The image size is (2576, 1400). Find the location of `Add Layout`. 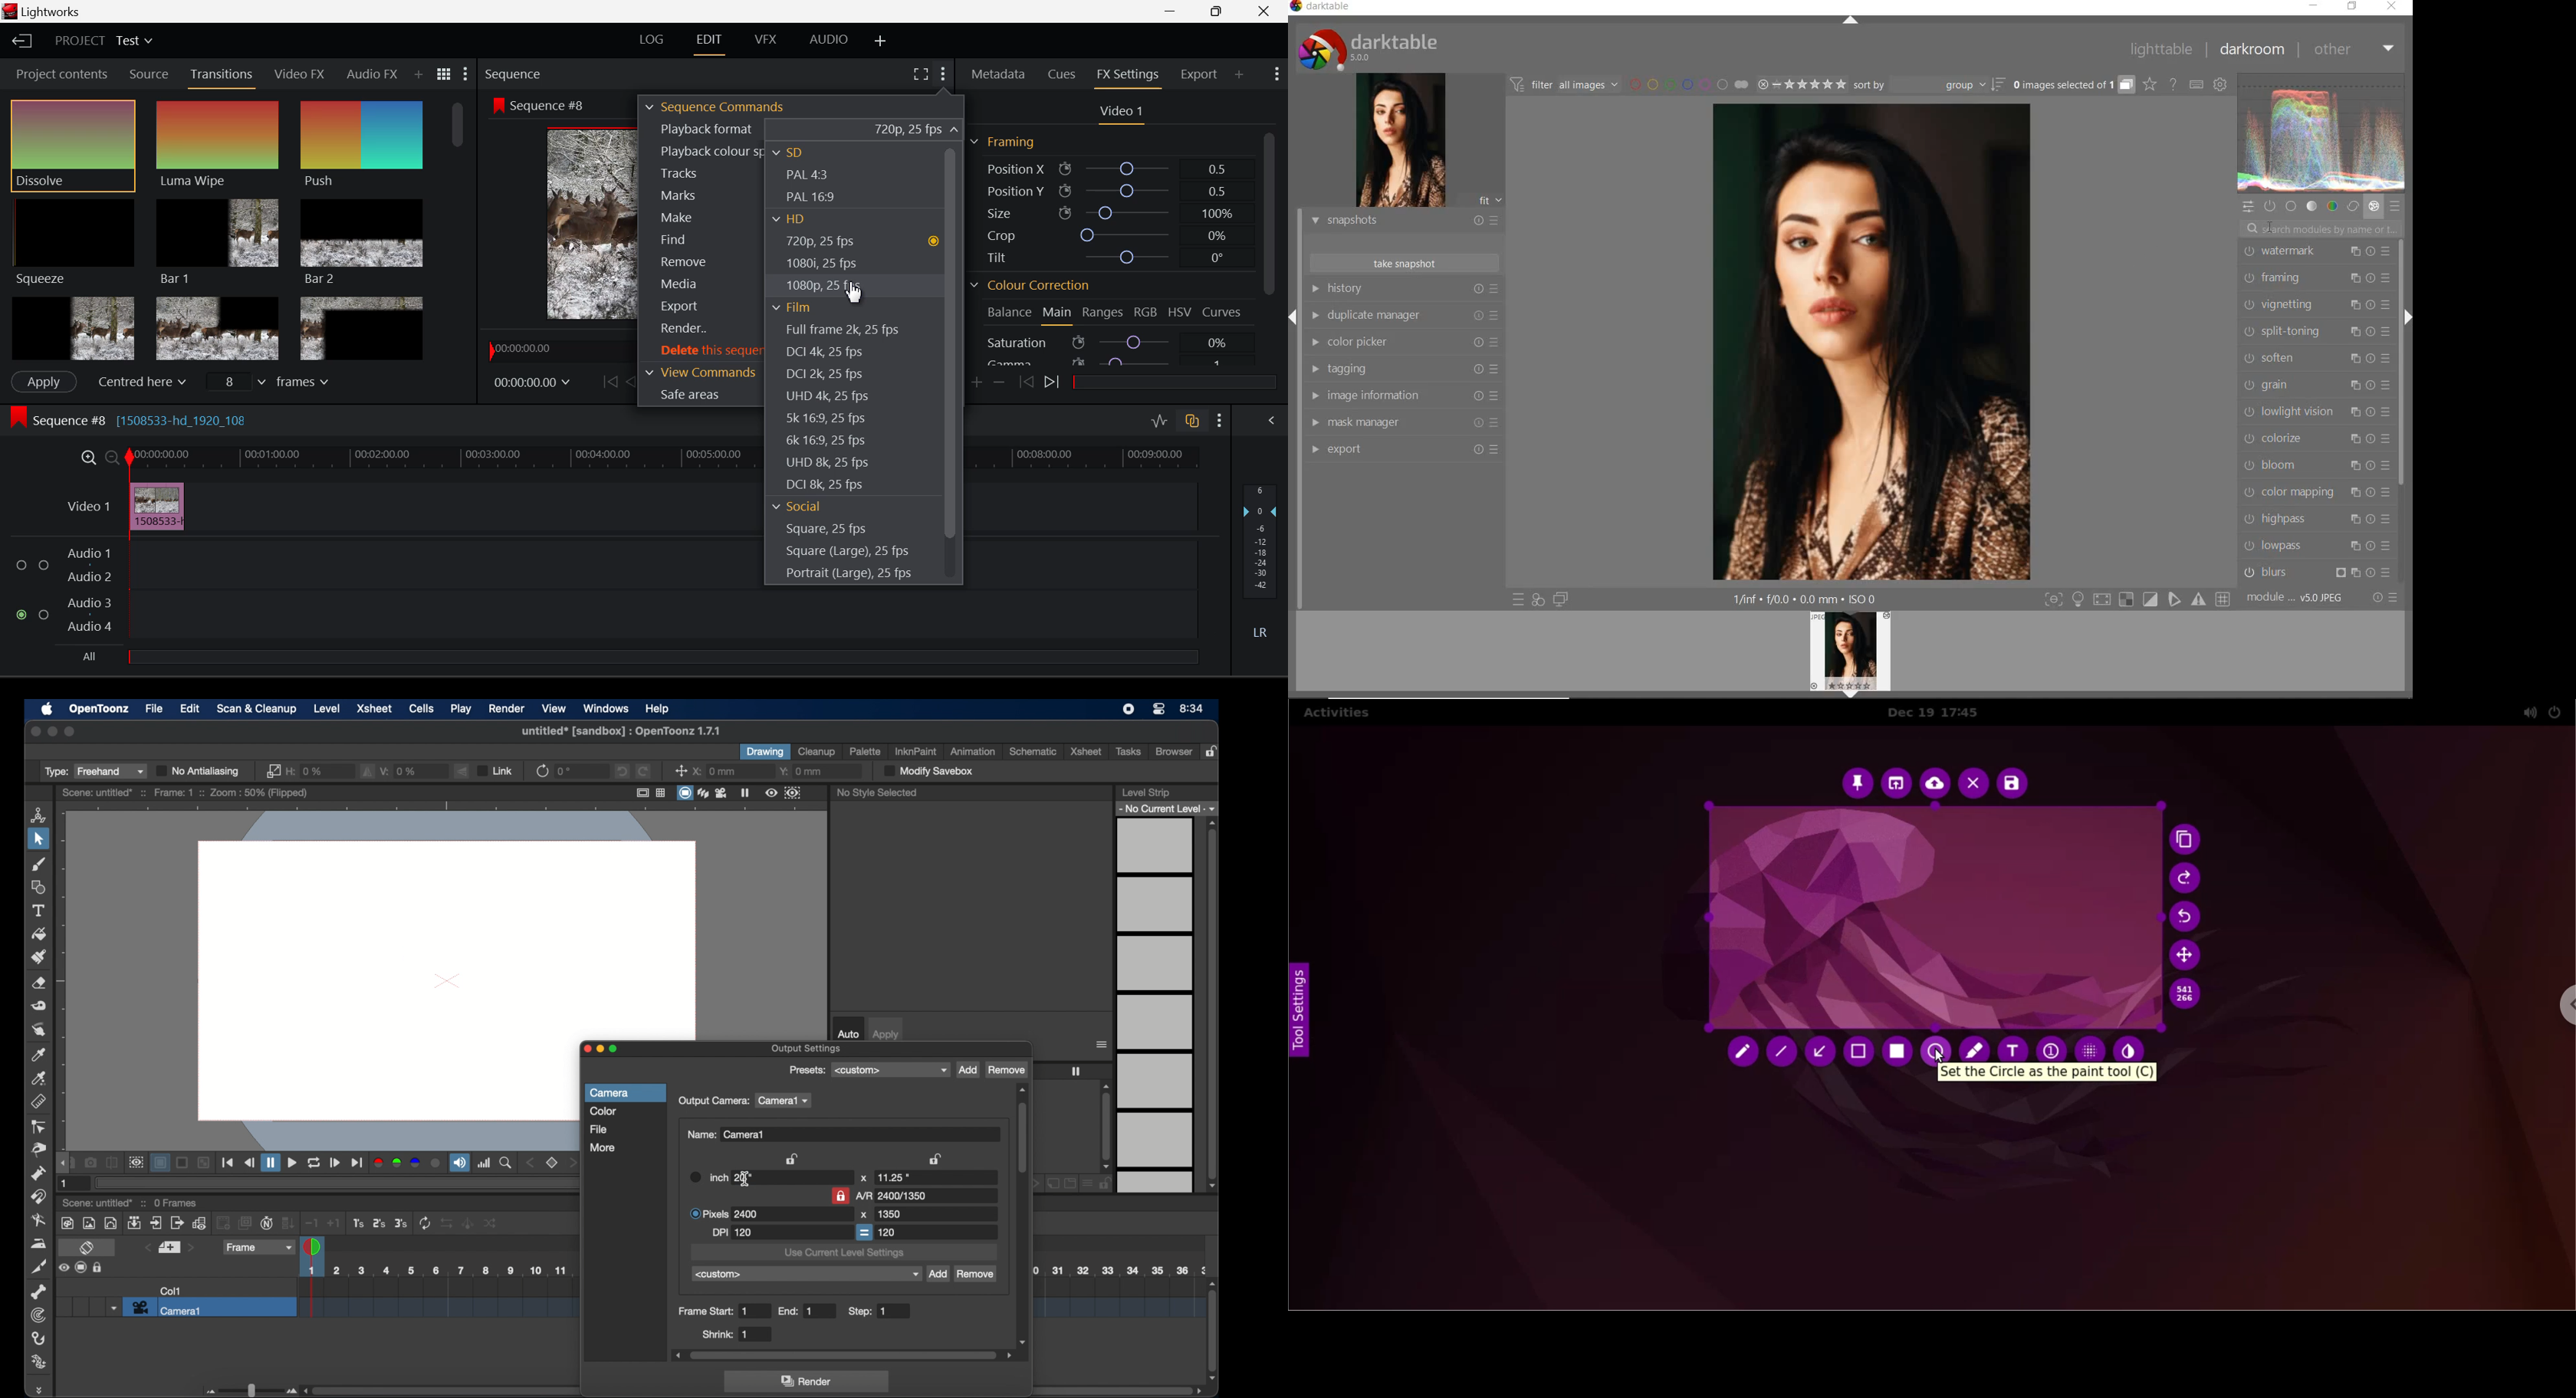

Add Layout is located at coordinates (879, 41).